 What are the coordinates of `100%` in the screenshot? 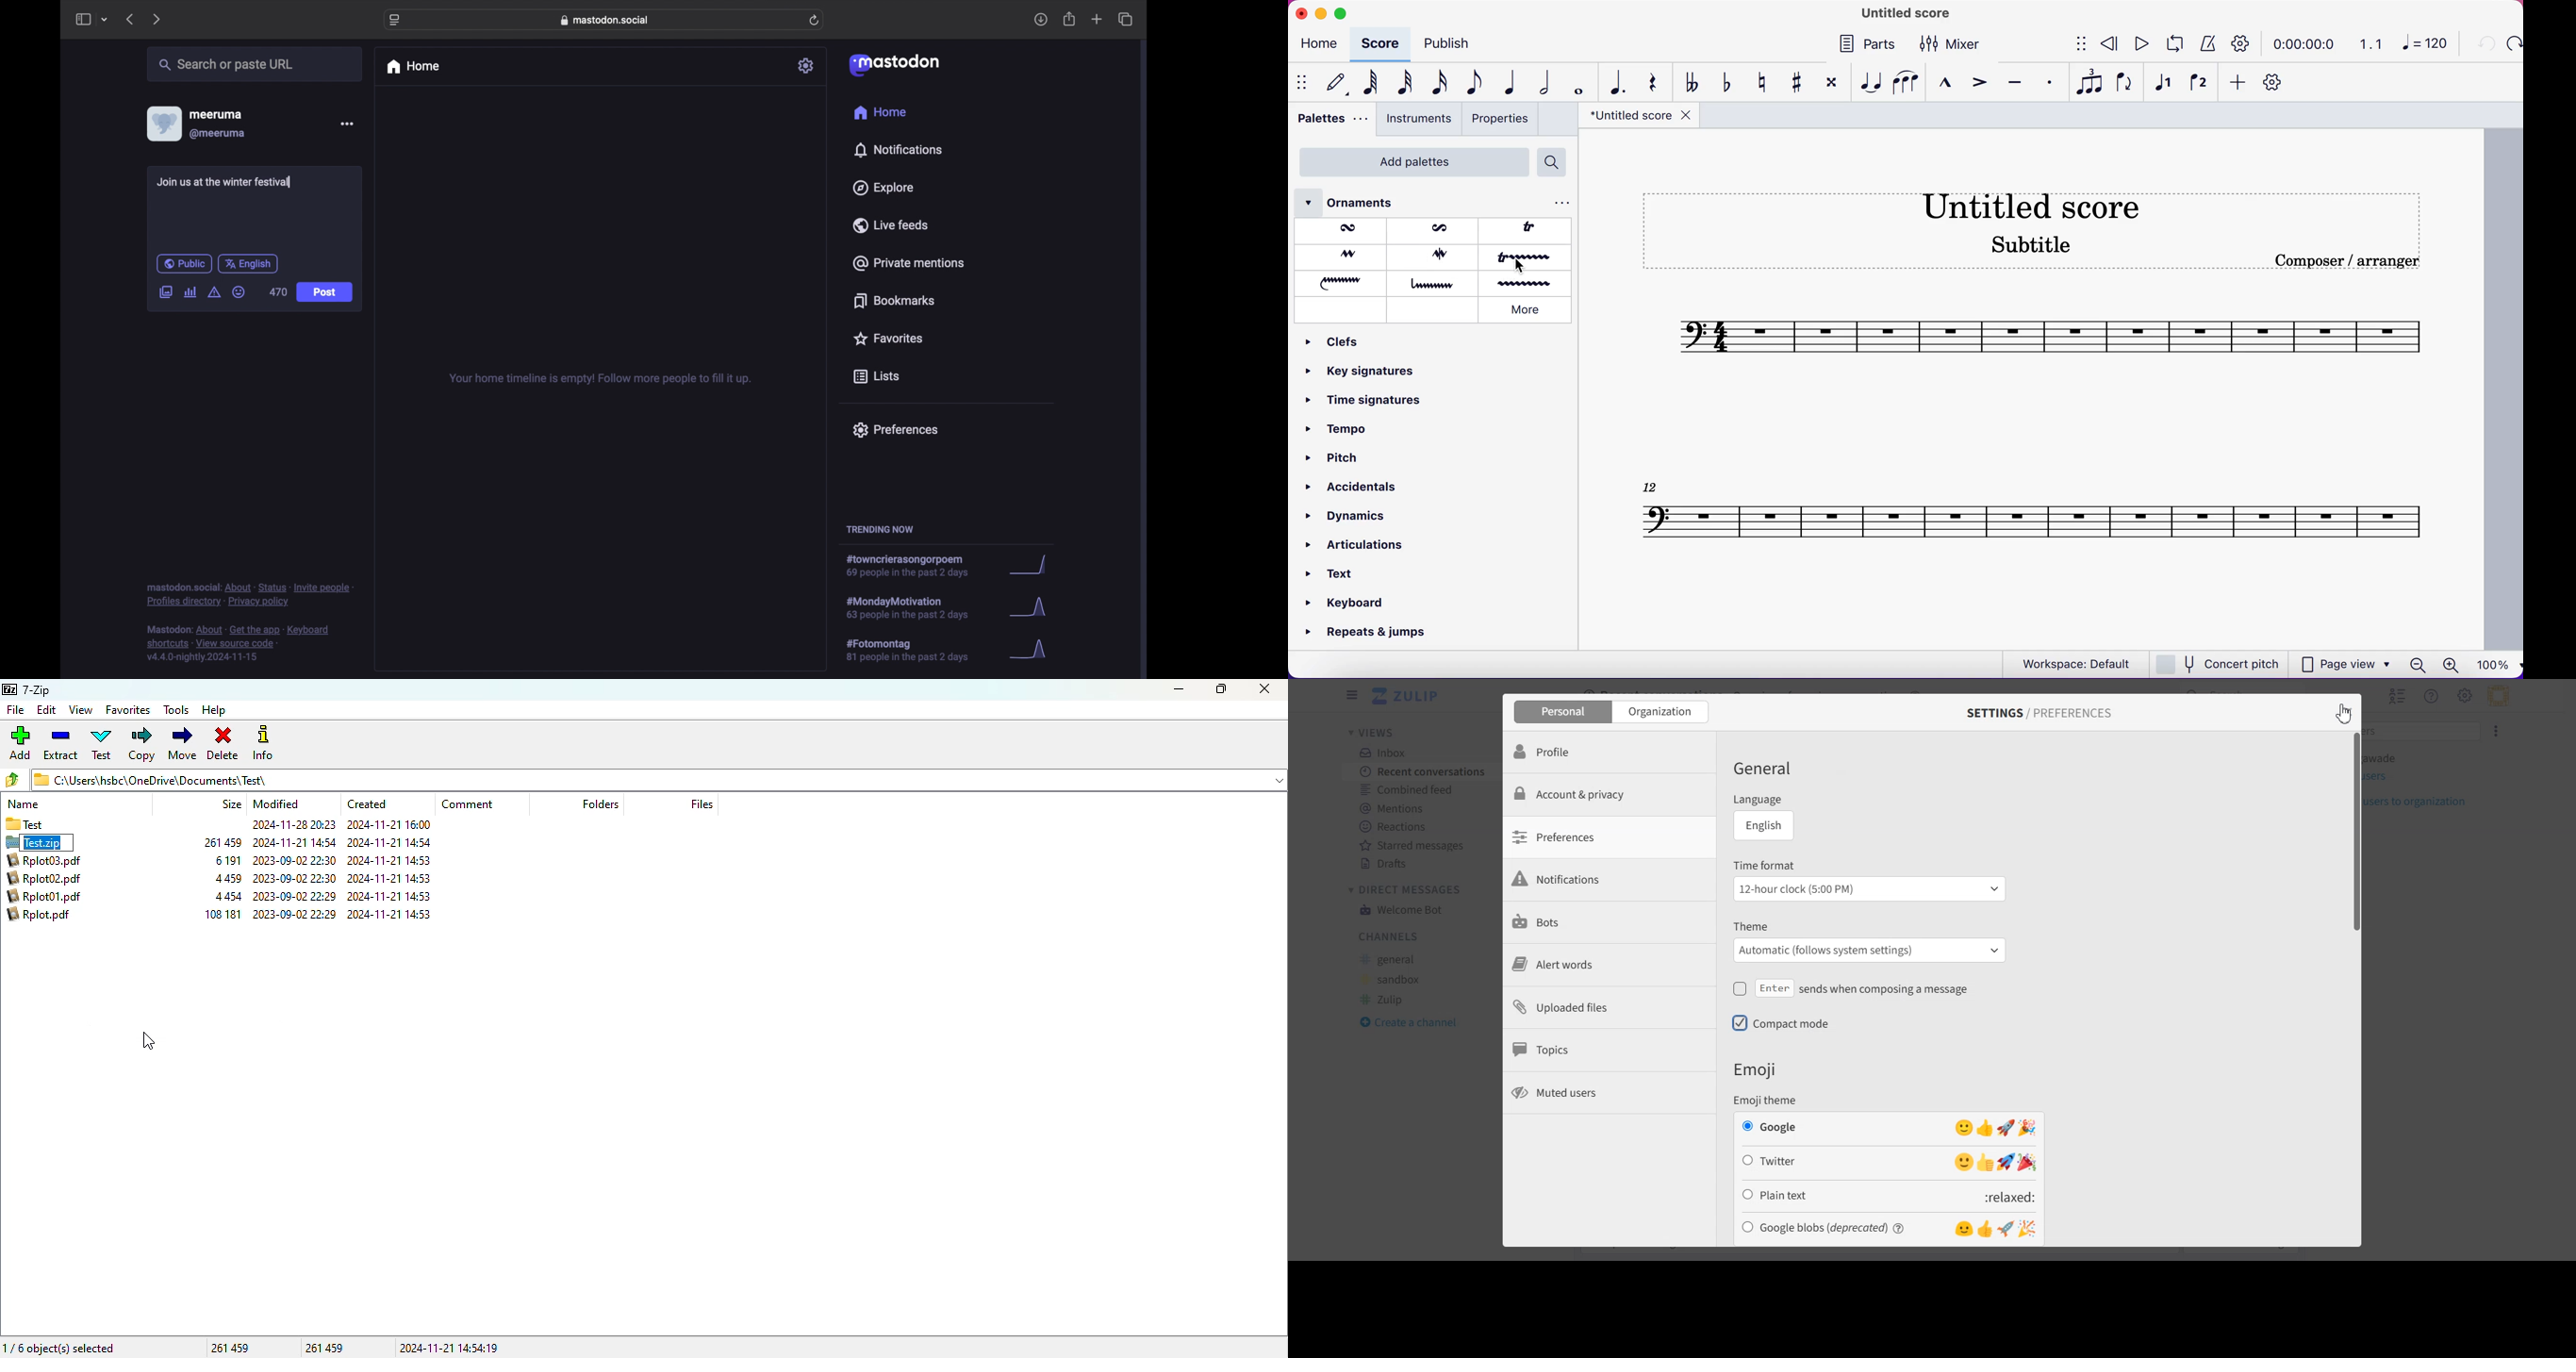 It's located at (2495, 665).